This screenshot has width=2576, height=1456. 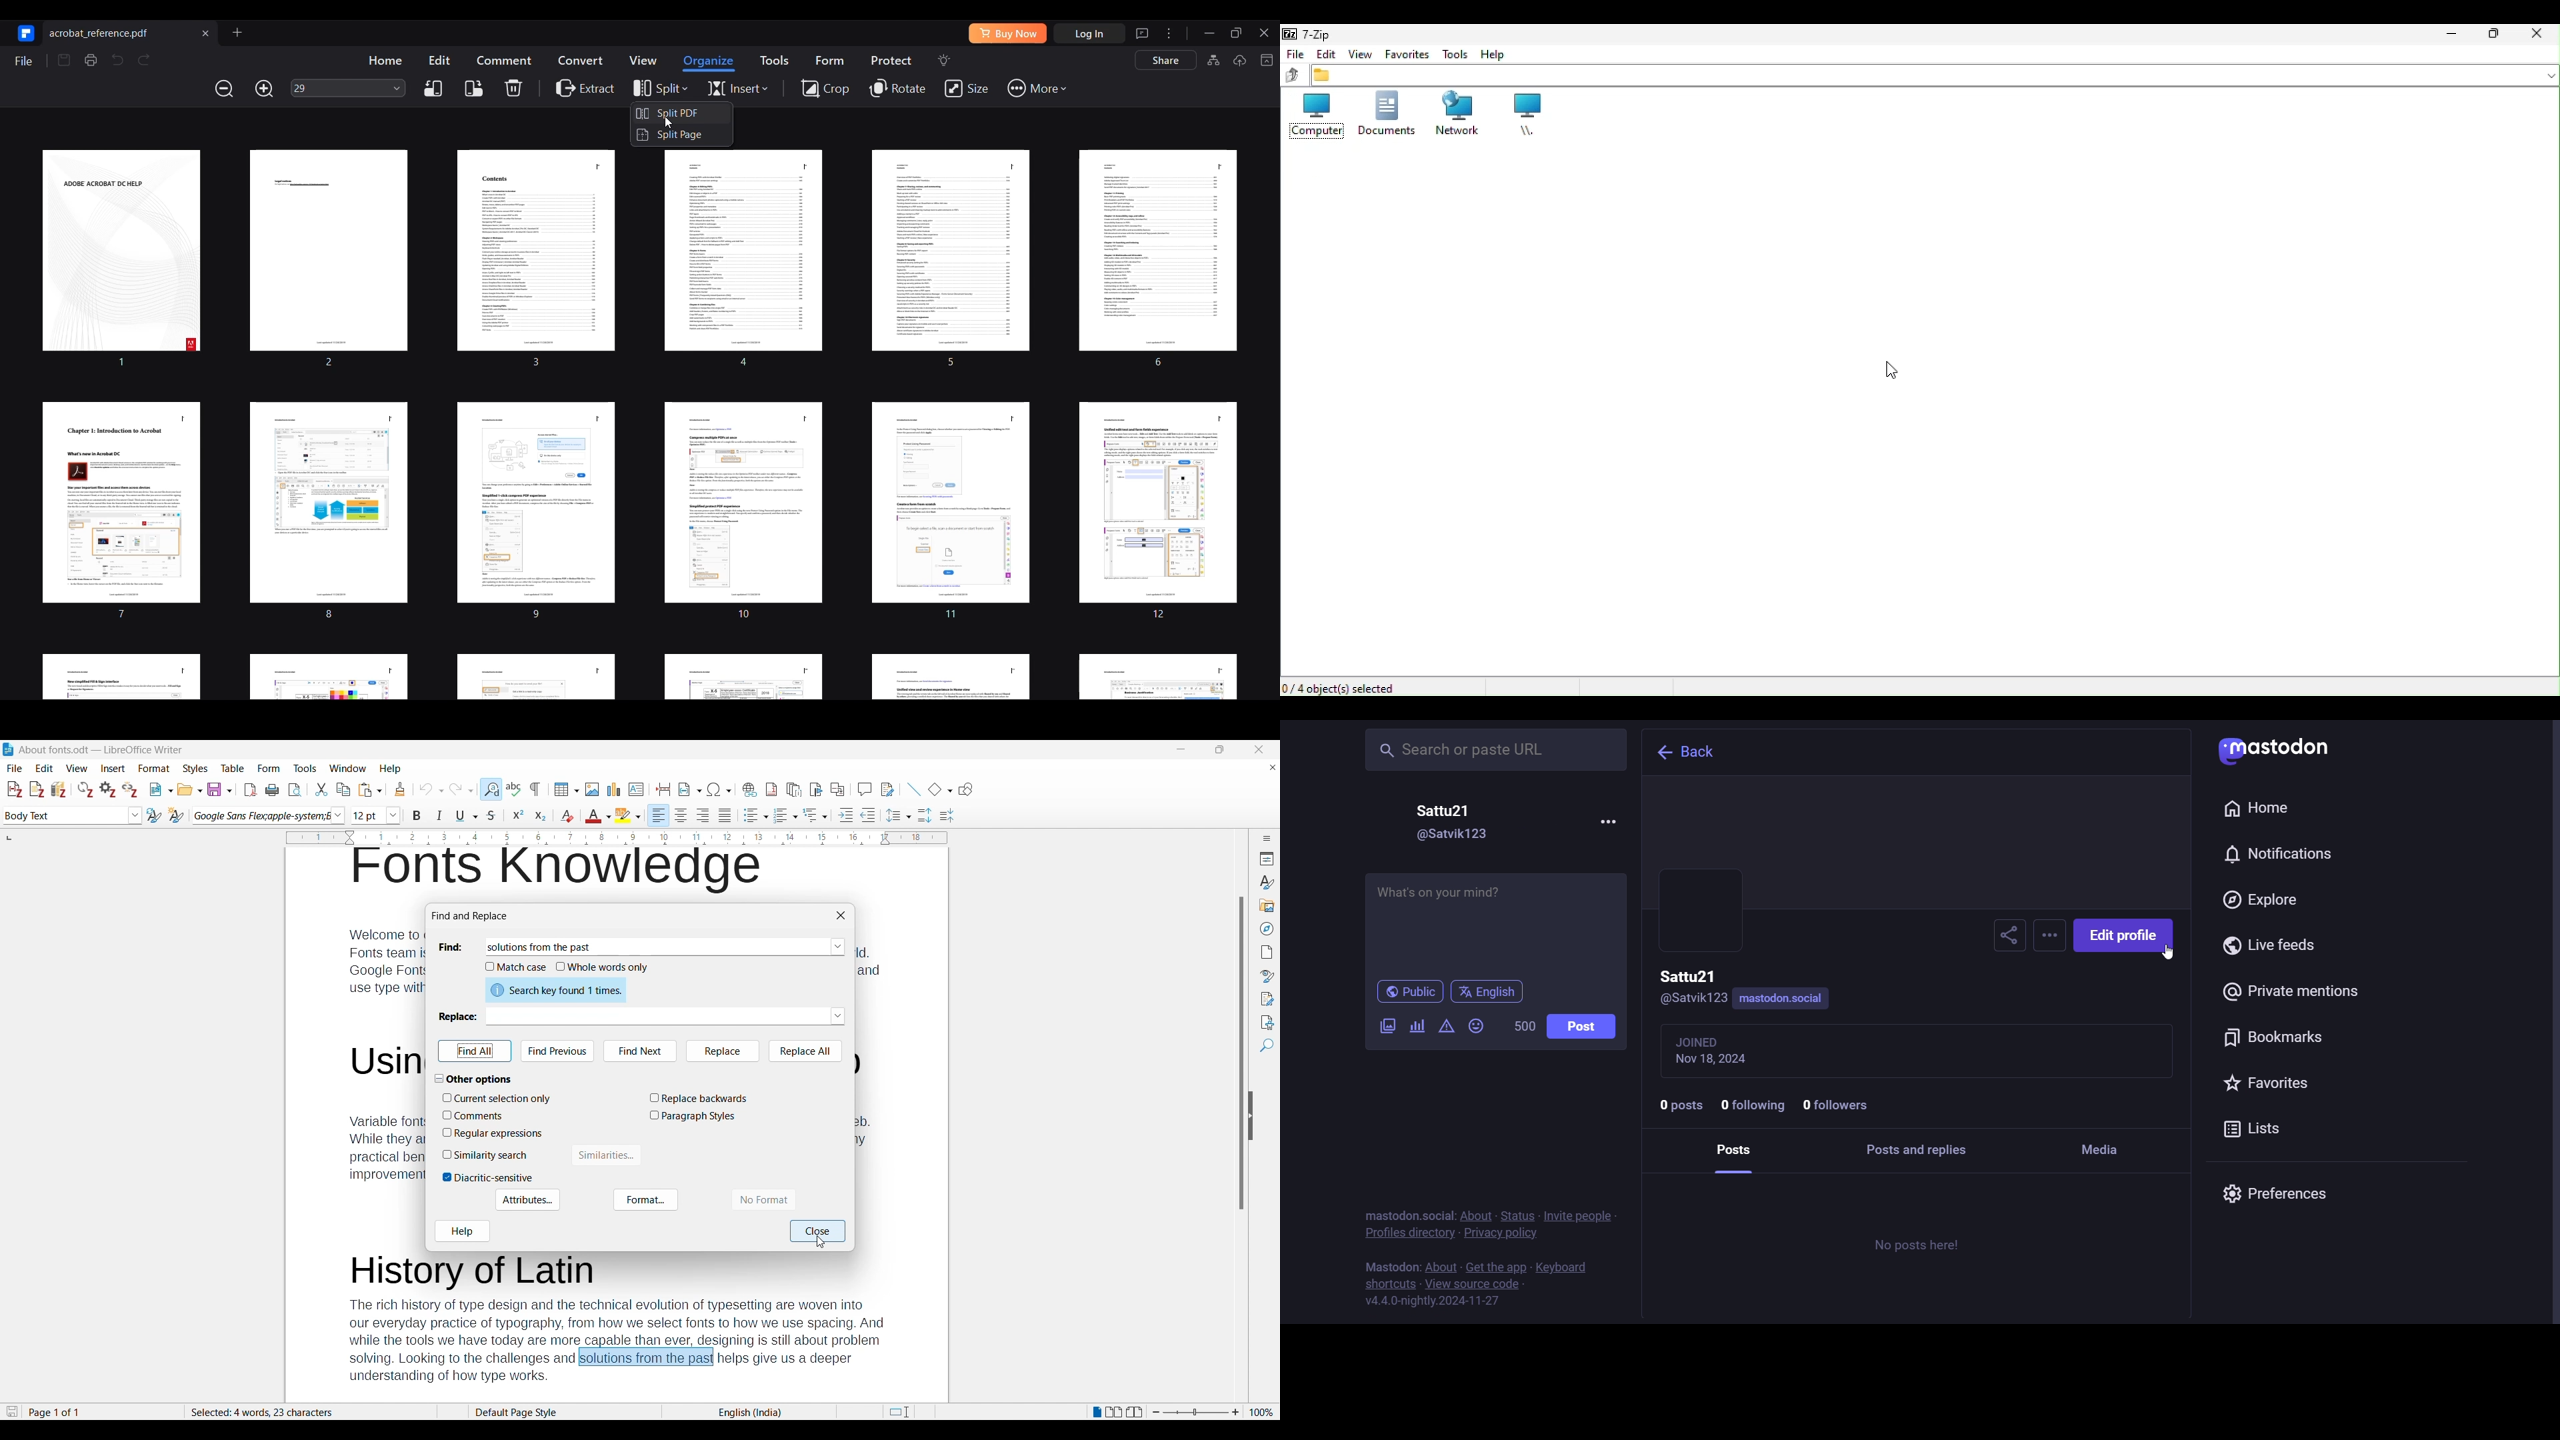 I want to click on english, so click(x=1487, y=992).